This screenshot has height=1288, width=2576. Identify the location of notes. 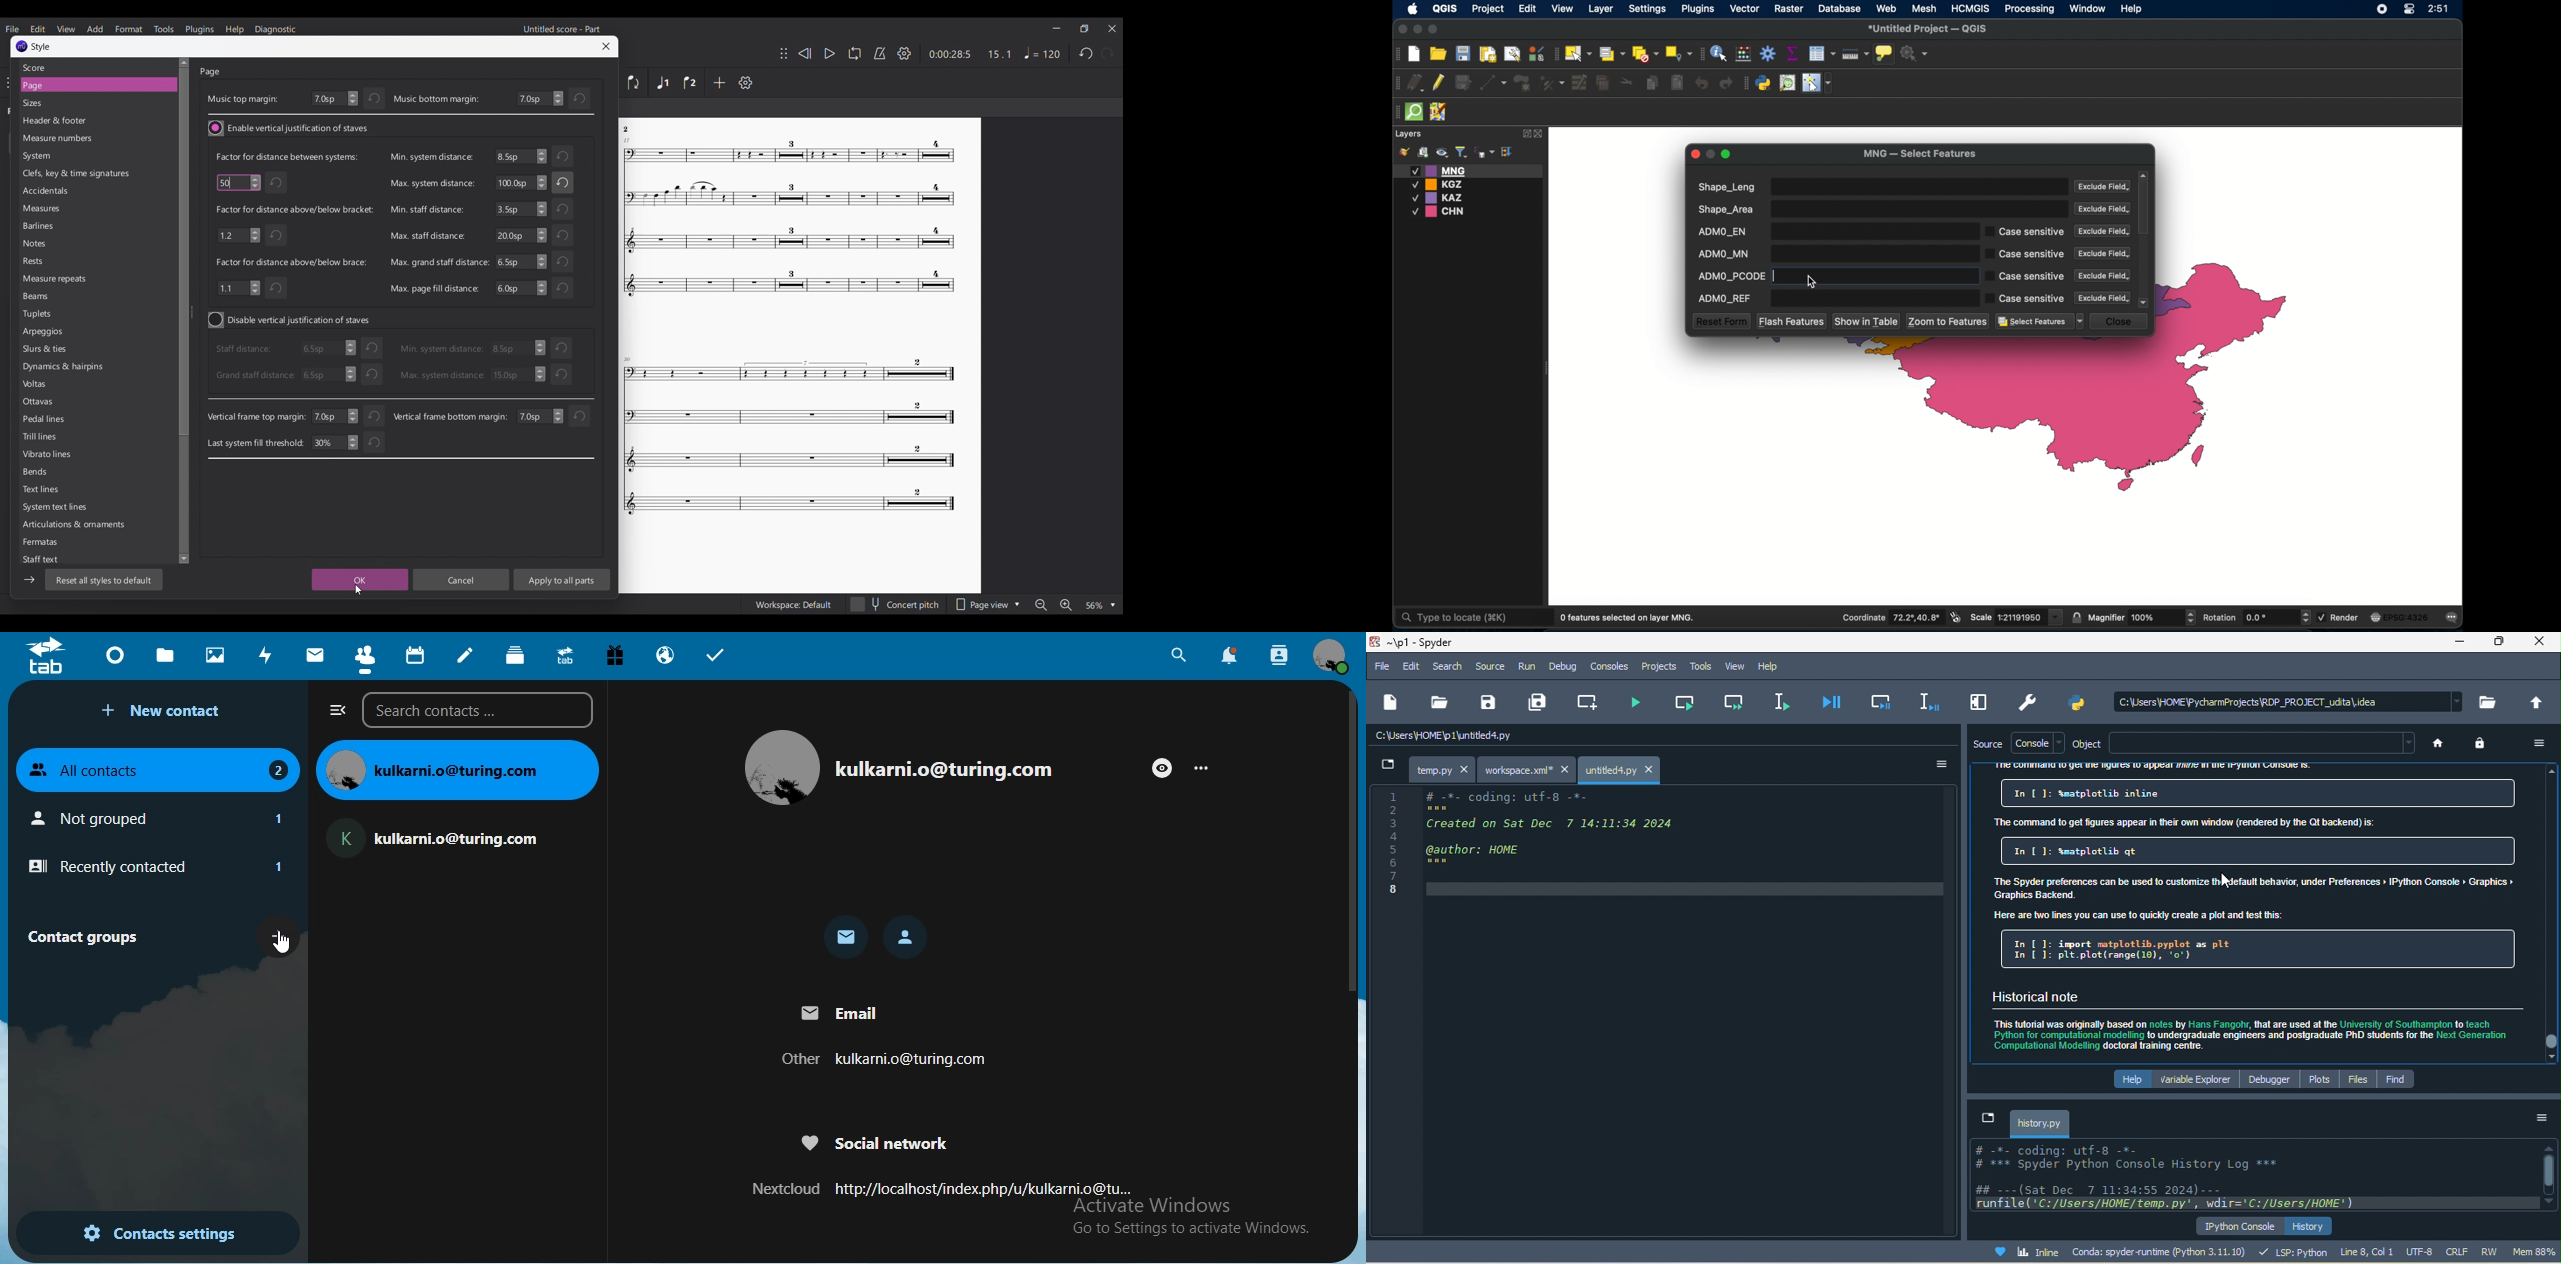
(466, 655).